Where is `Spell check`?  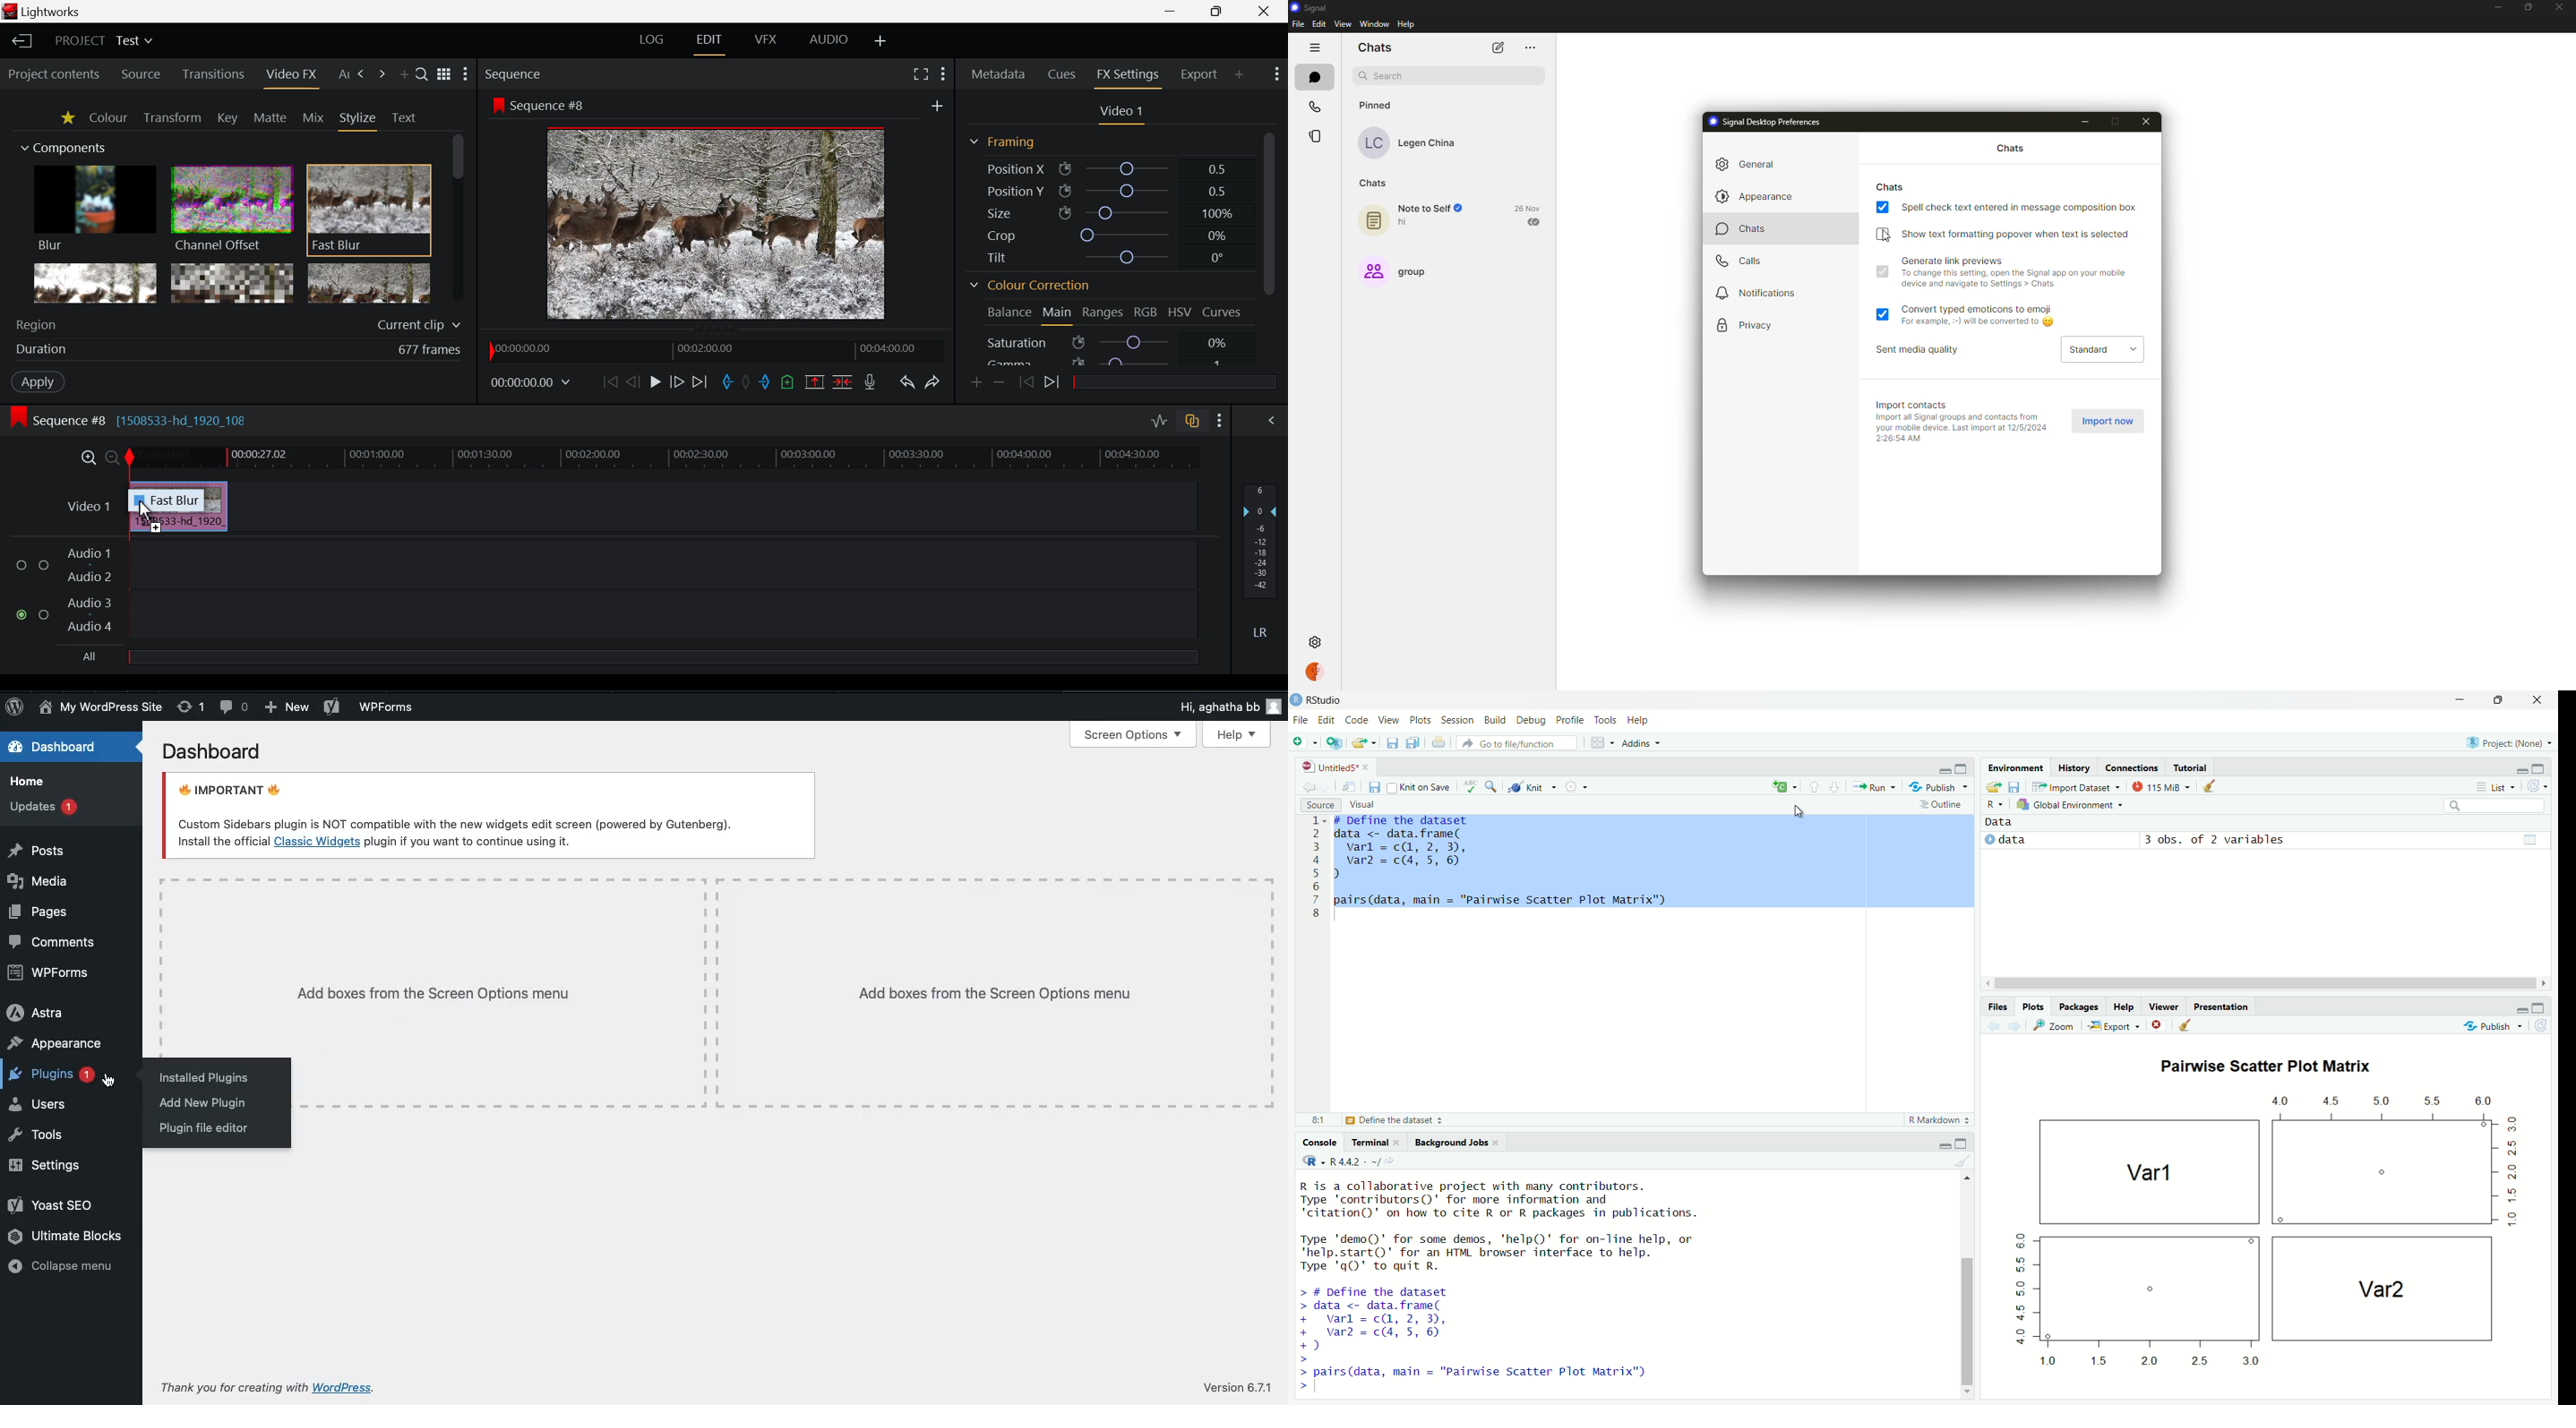
Spell check is located at coordinates (1471, 787).